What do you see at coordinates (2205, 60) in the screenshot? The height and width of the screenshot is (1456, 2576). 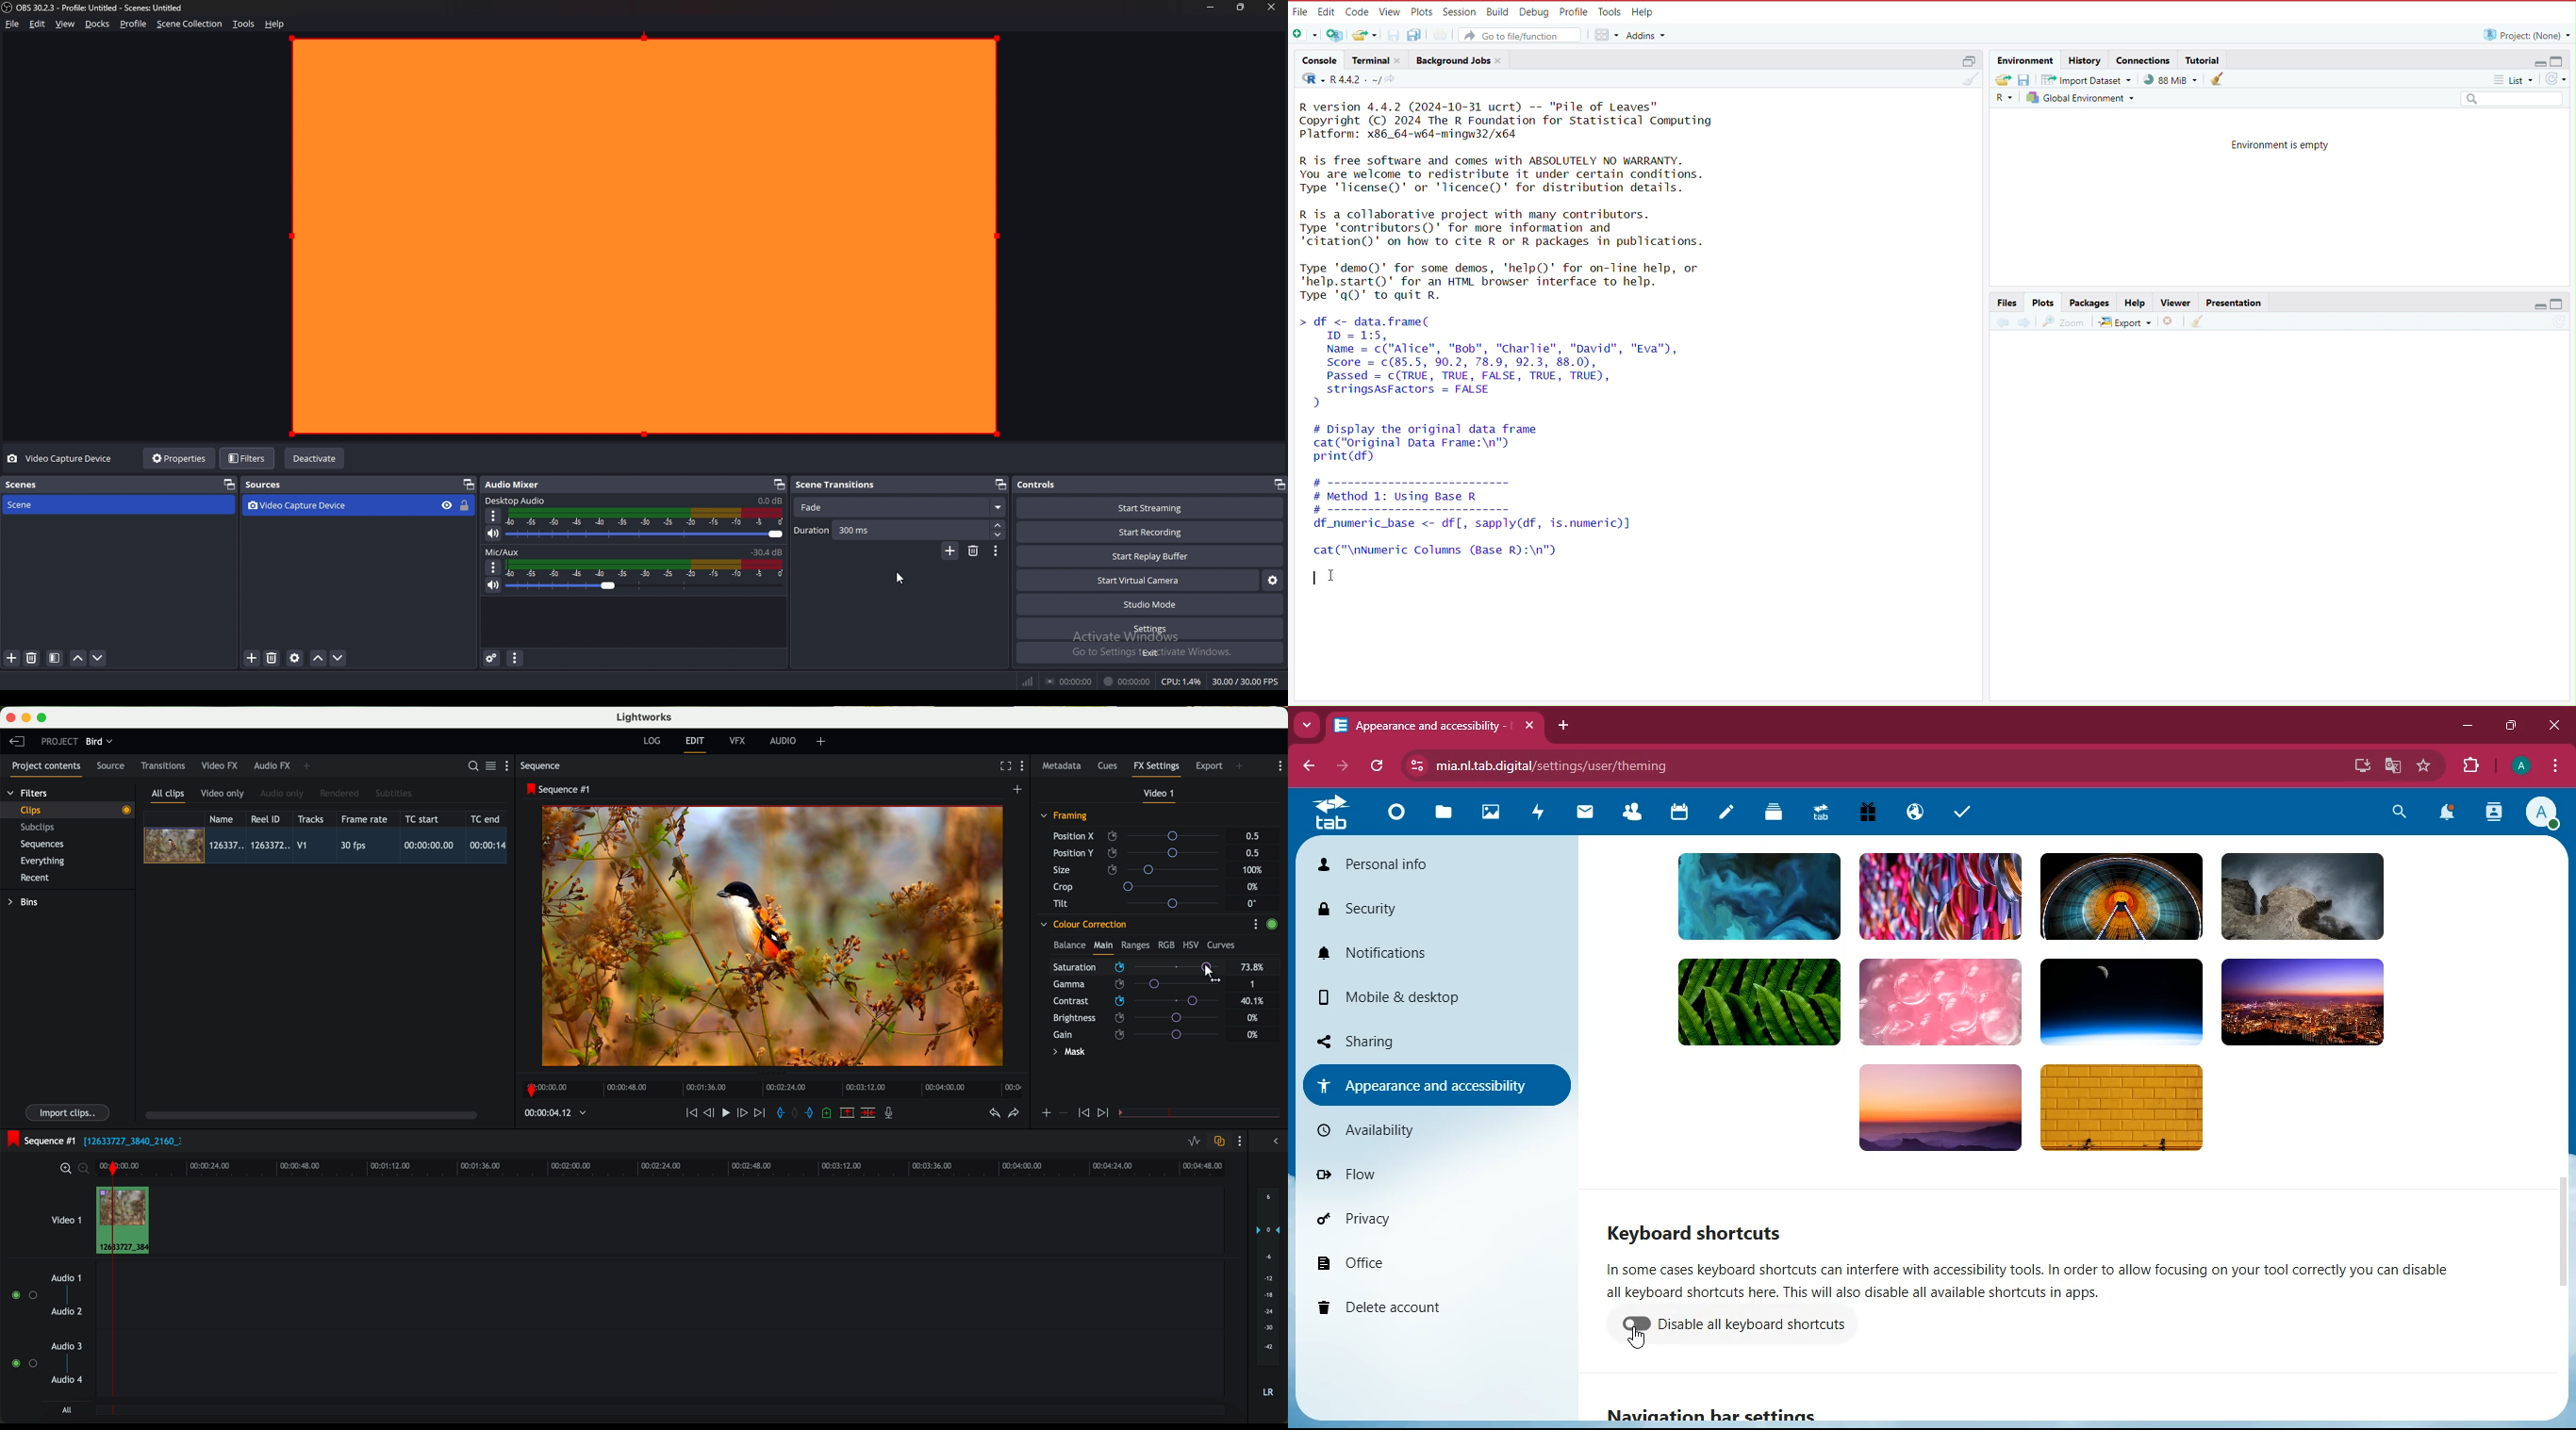 I see `Tutorial` at bounding box center [2205, 60].